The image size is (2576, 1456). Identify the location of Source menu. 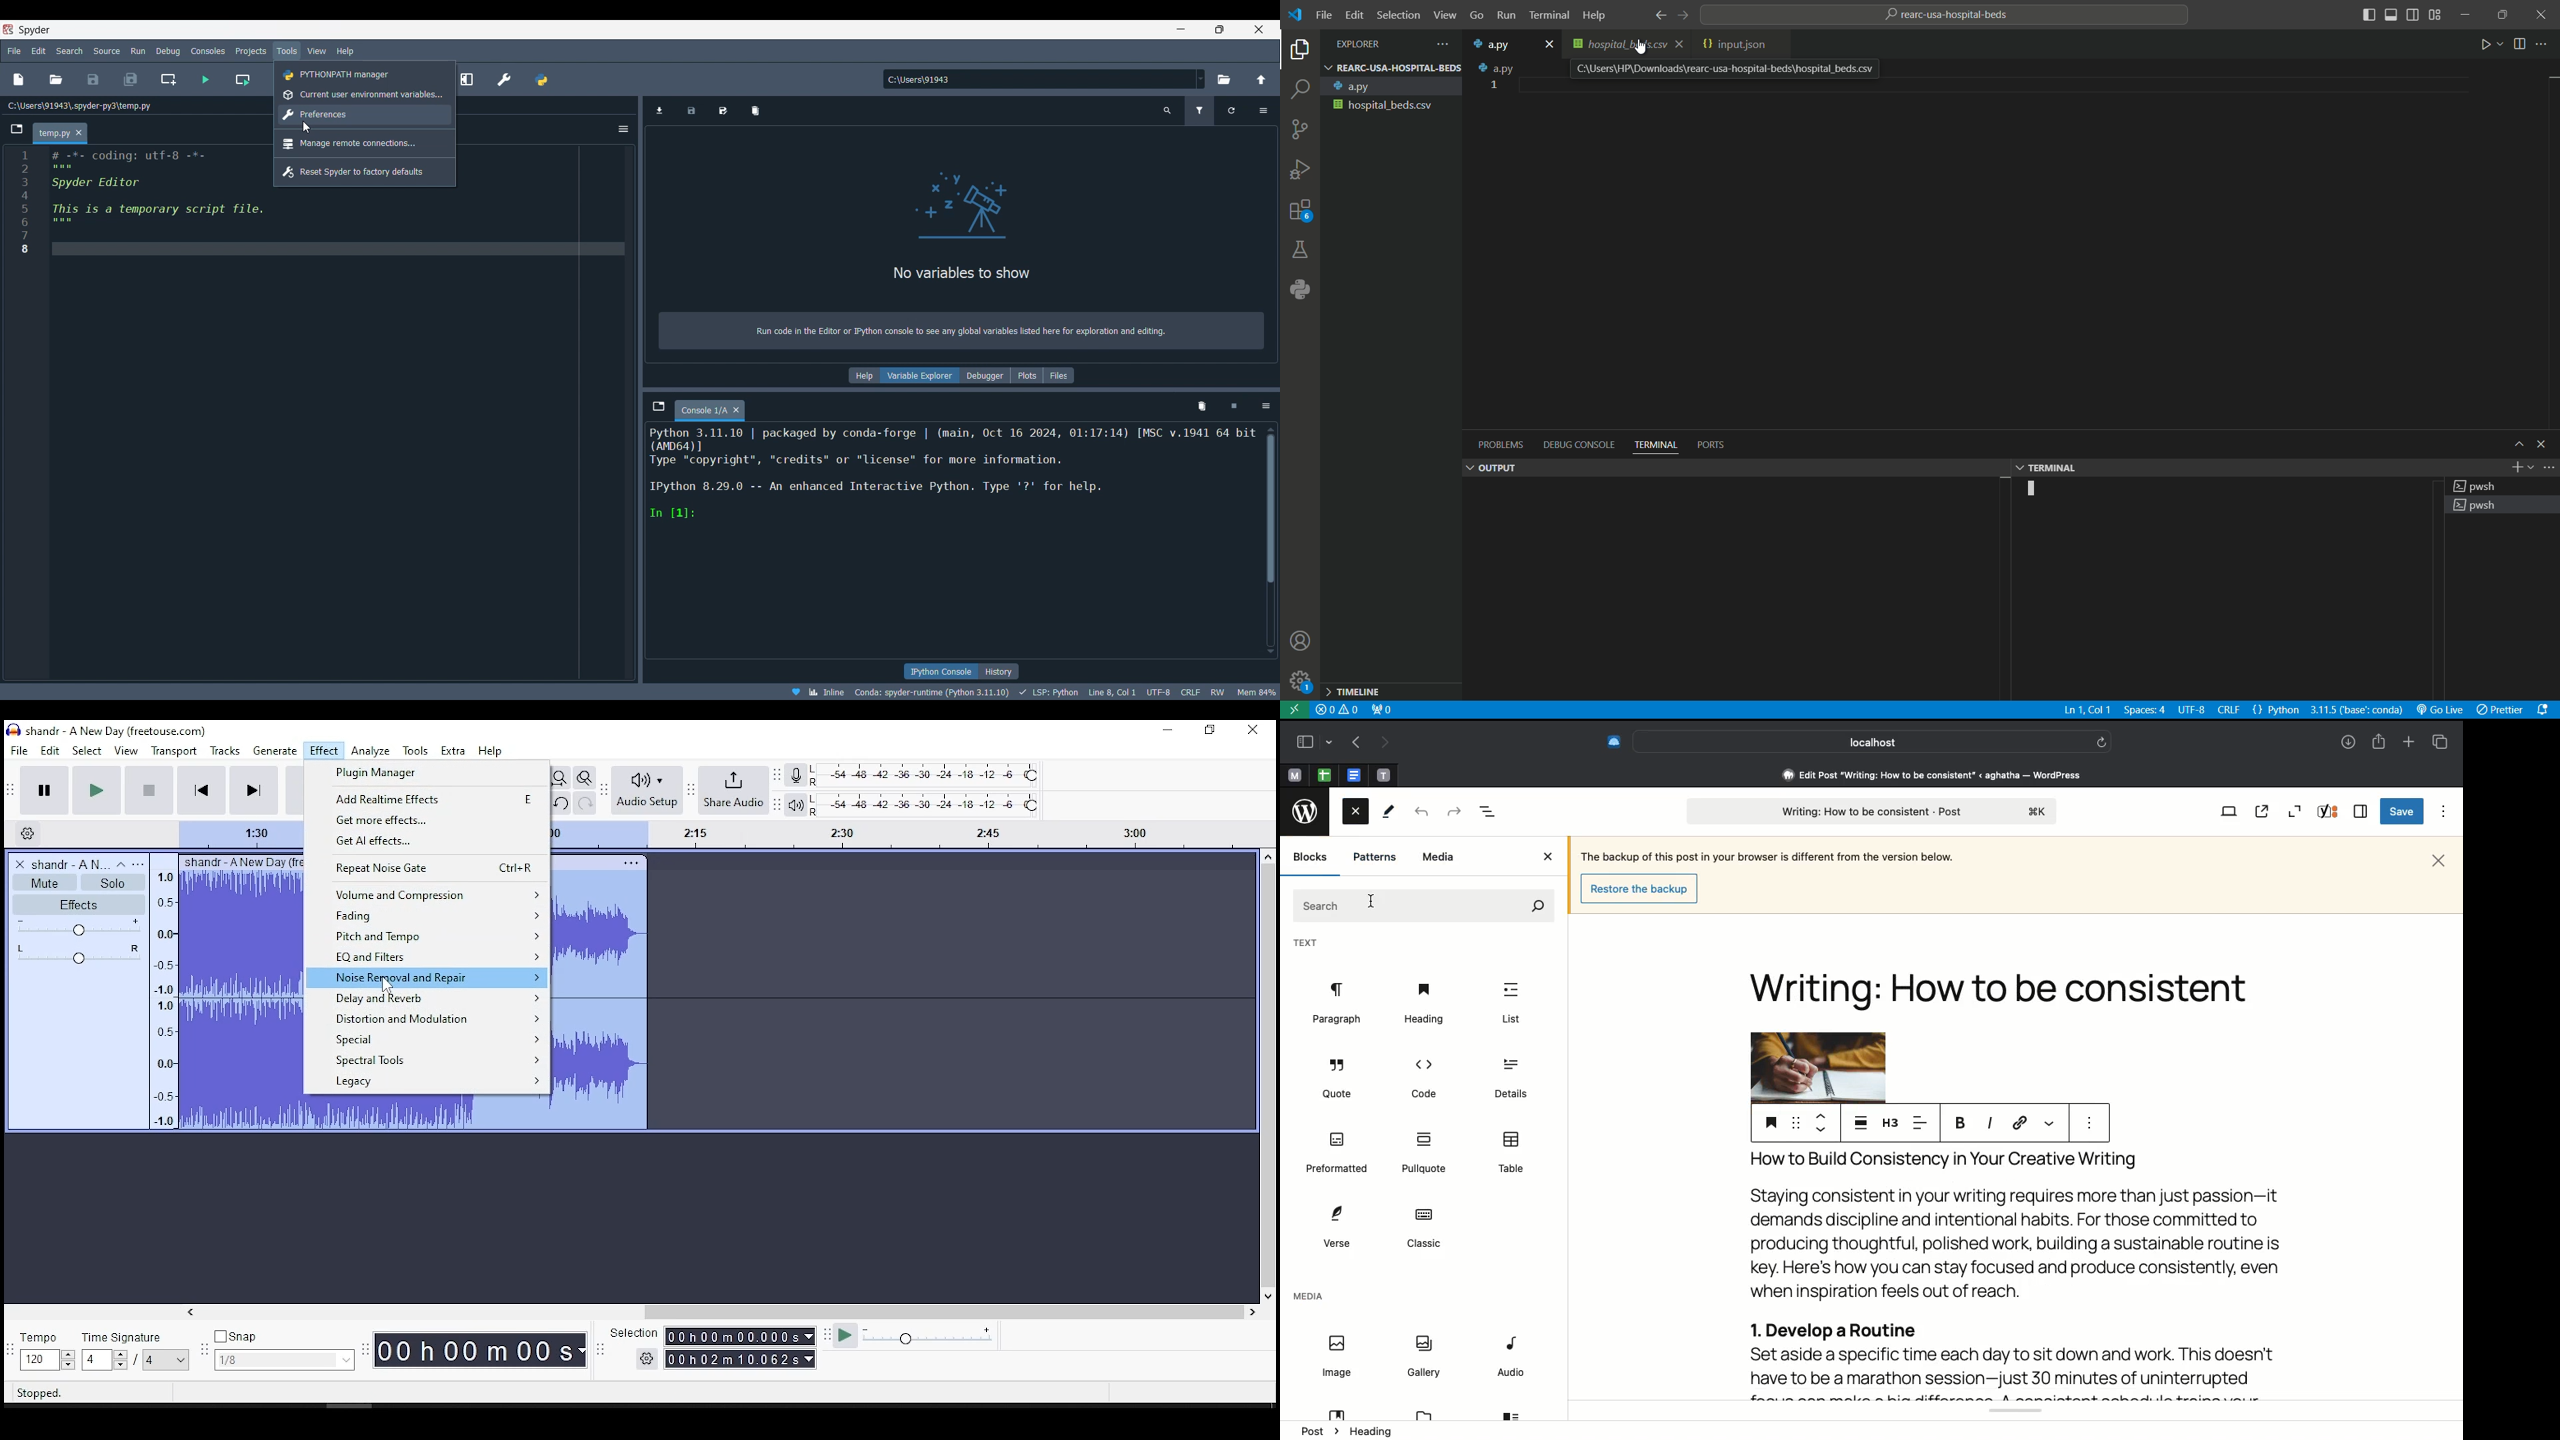
(106, 51).